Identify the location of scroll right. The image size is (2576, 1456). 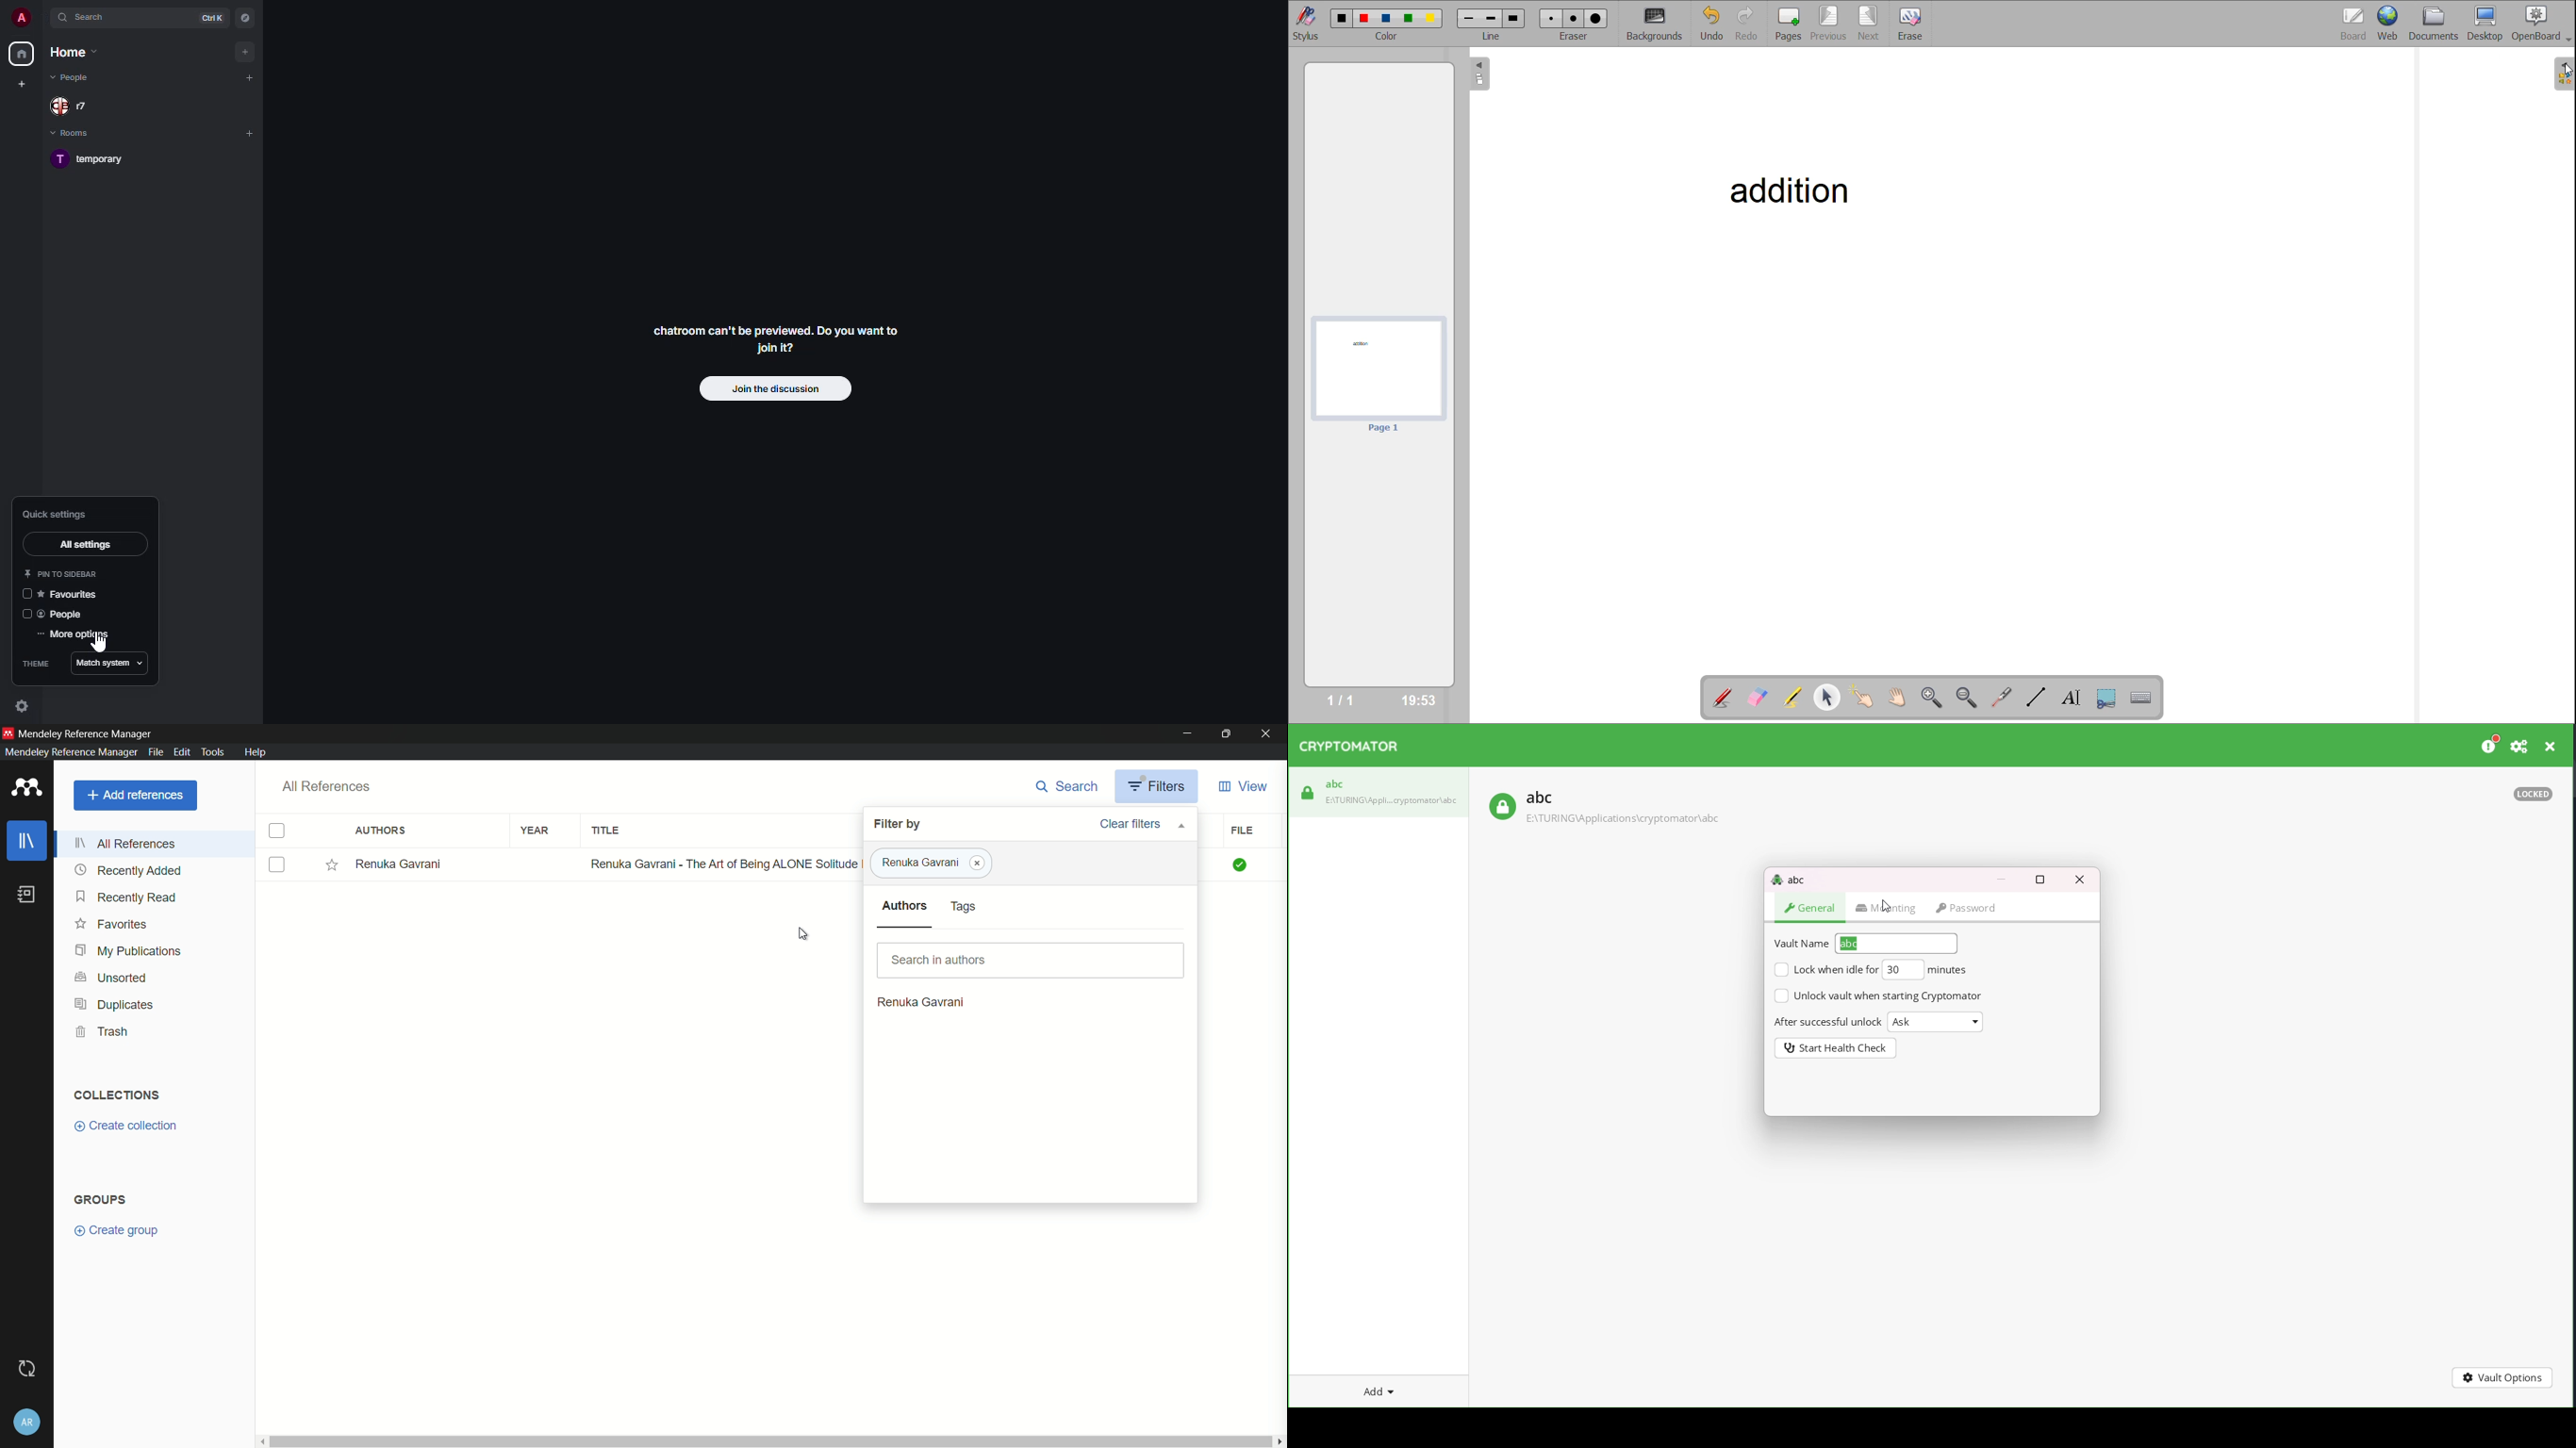
(1279, 1440).